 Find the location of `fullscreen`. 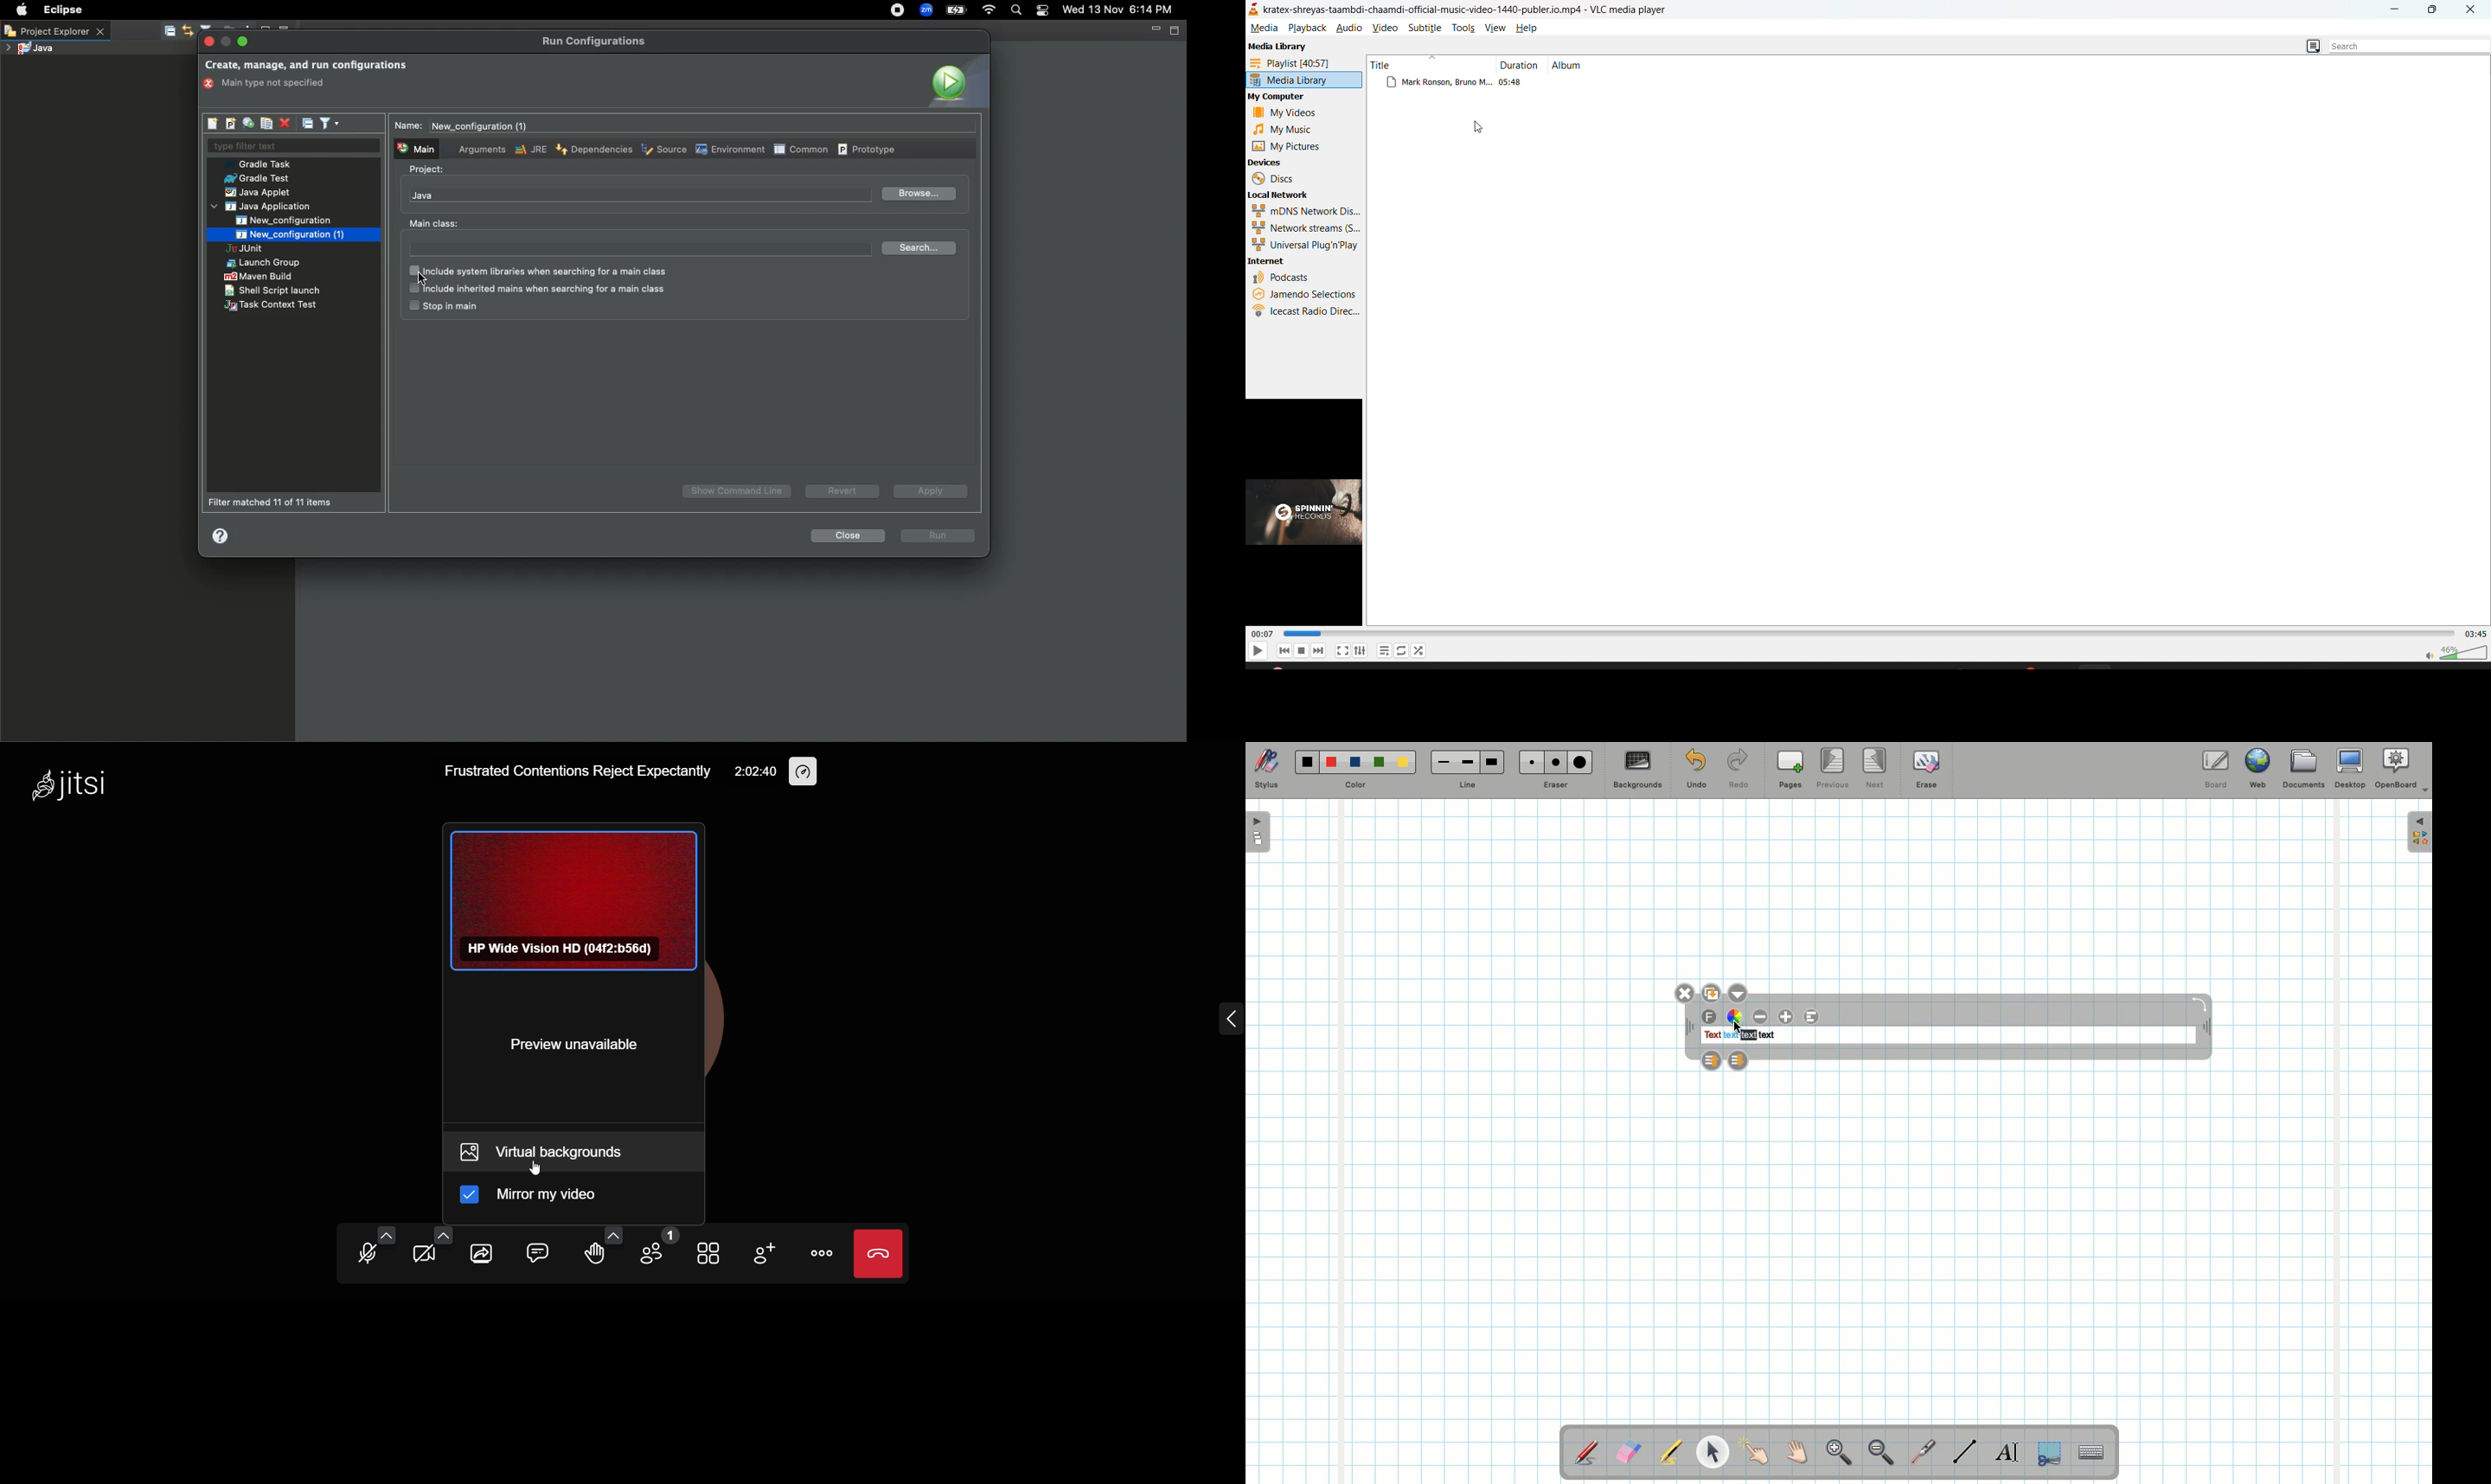

fullscreen is located at coordinates (1343, 649).